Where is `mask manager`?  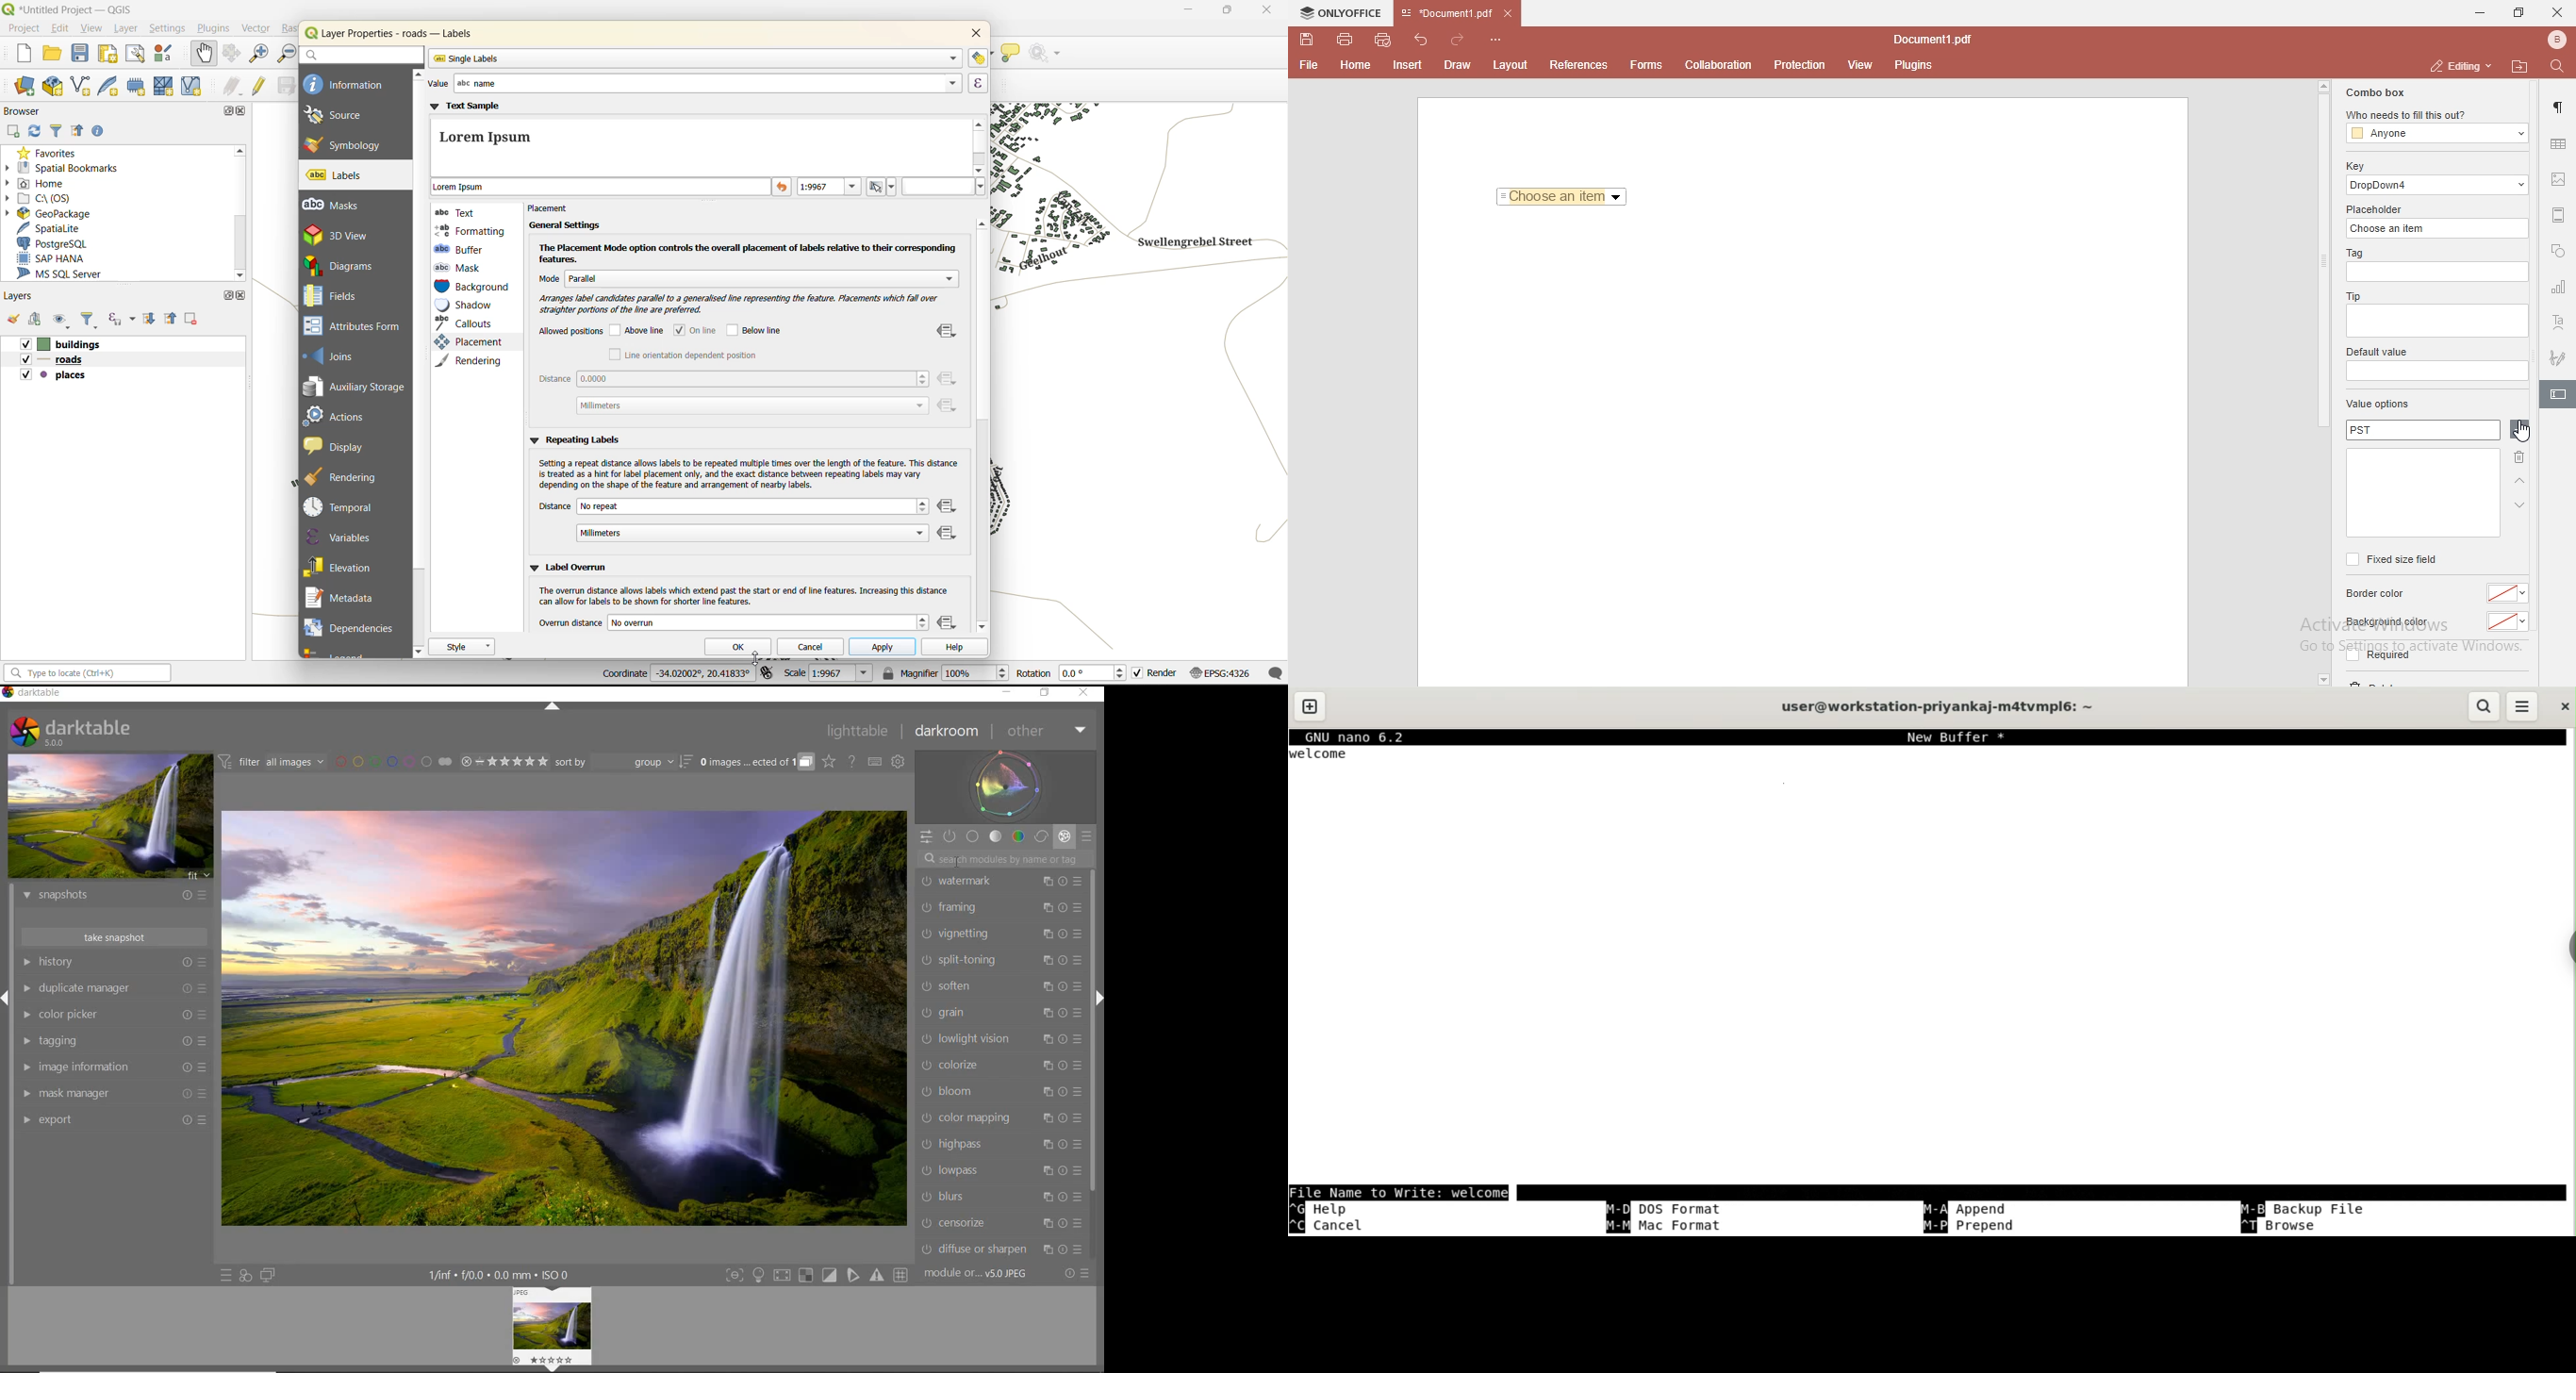 mask manager is located at coordinates (115, 1094).